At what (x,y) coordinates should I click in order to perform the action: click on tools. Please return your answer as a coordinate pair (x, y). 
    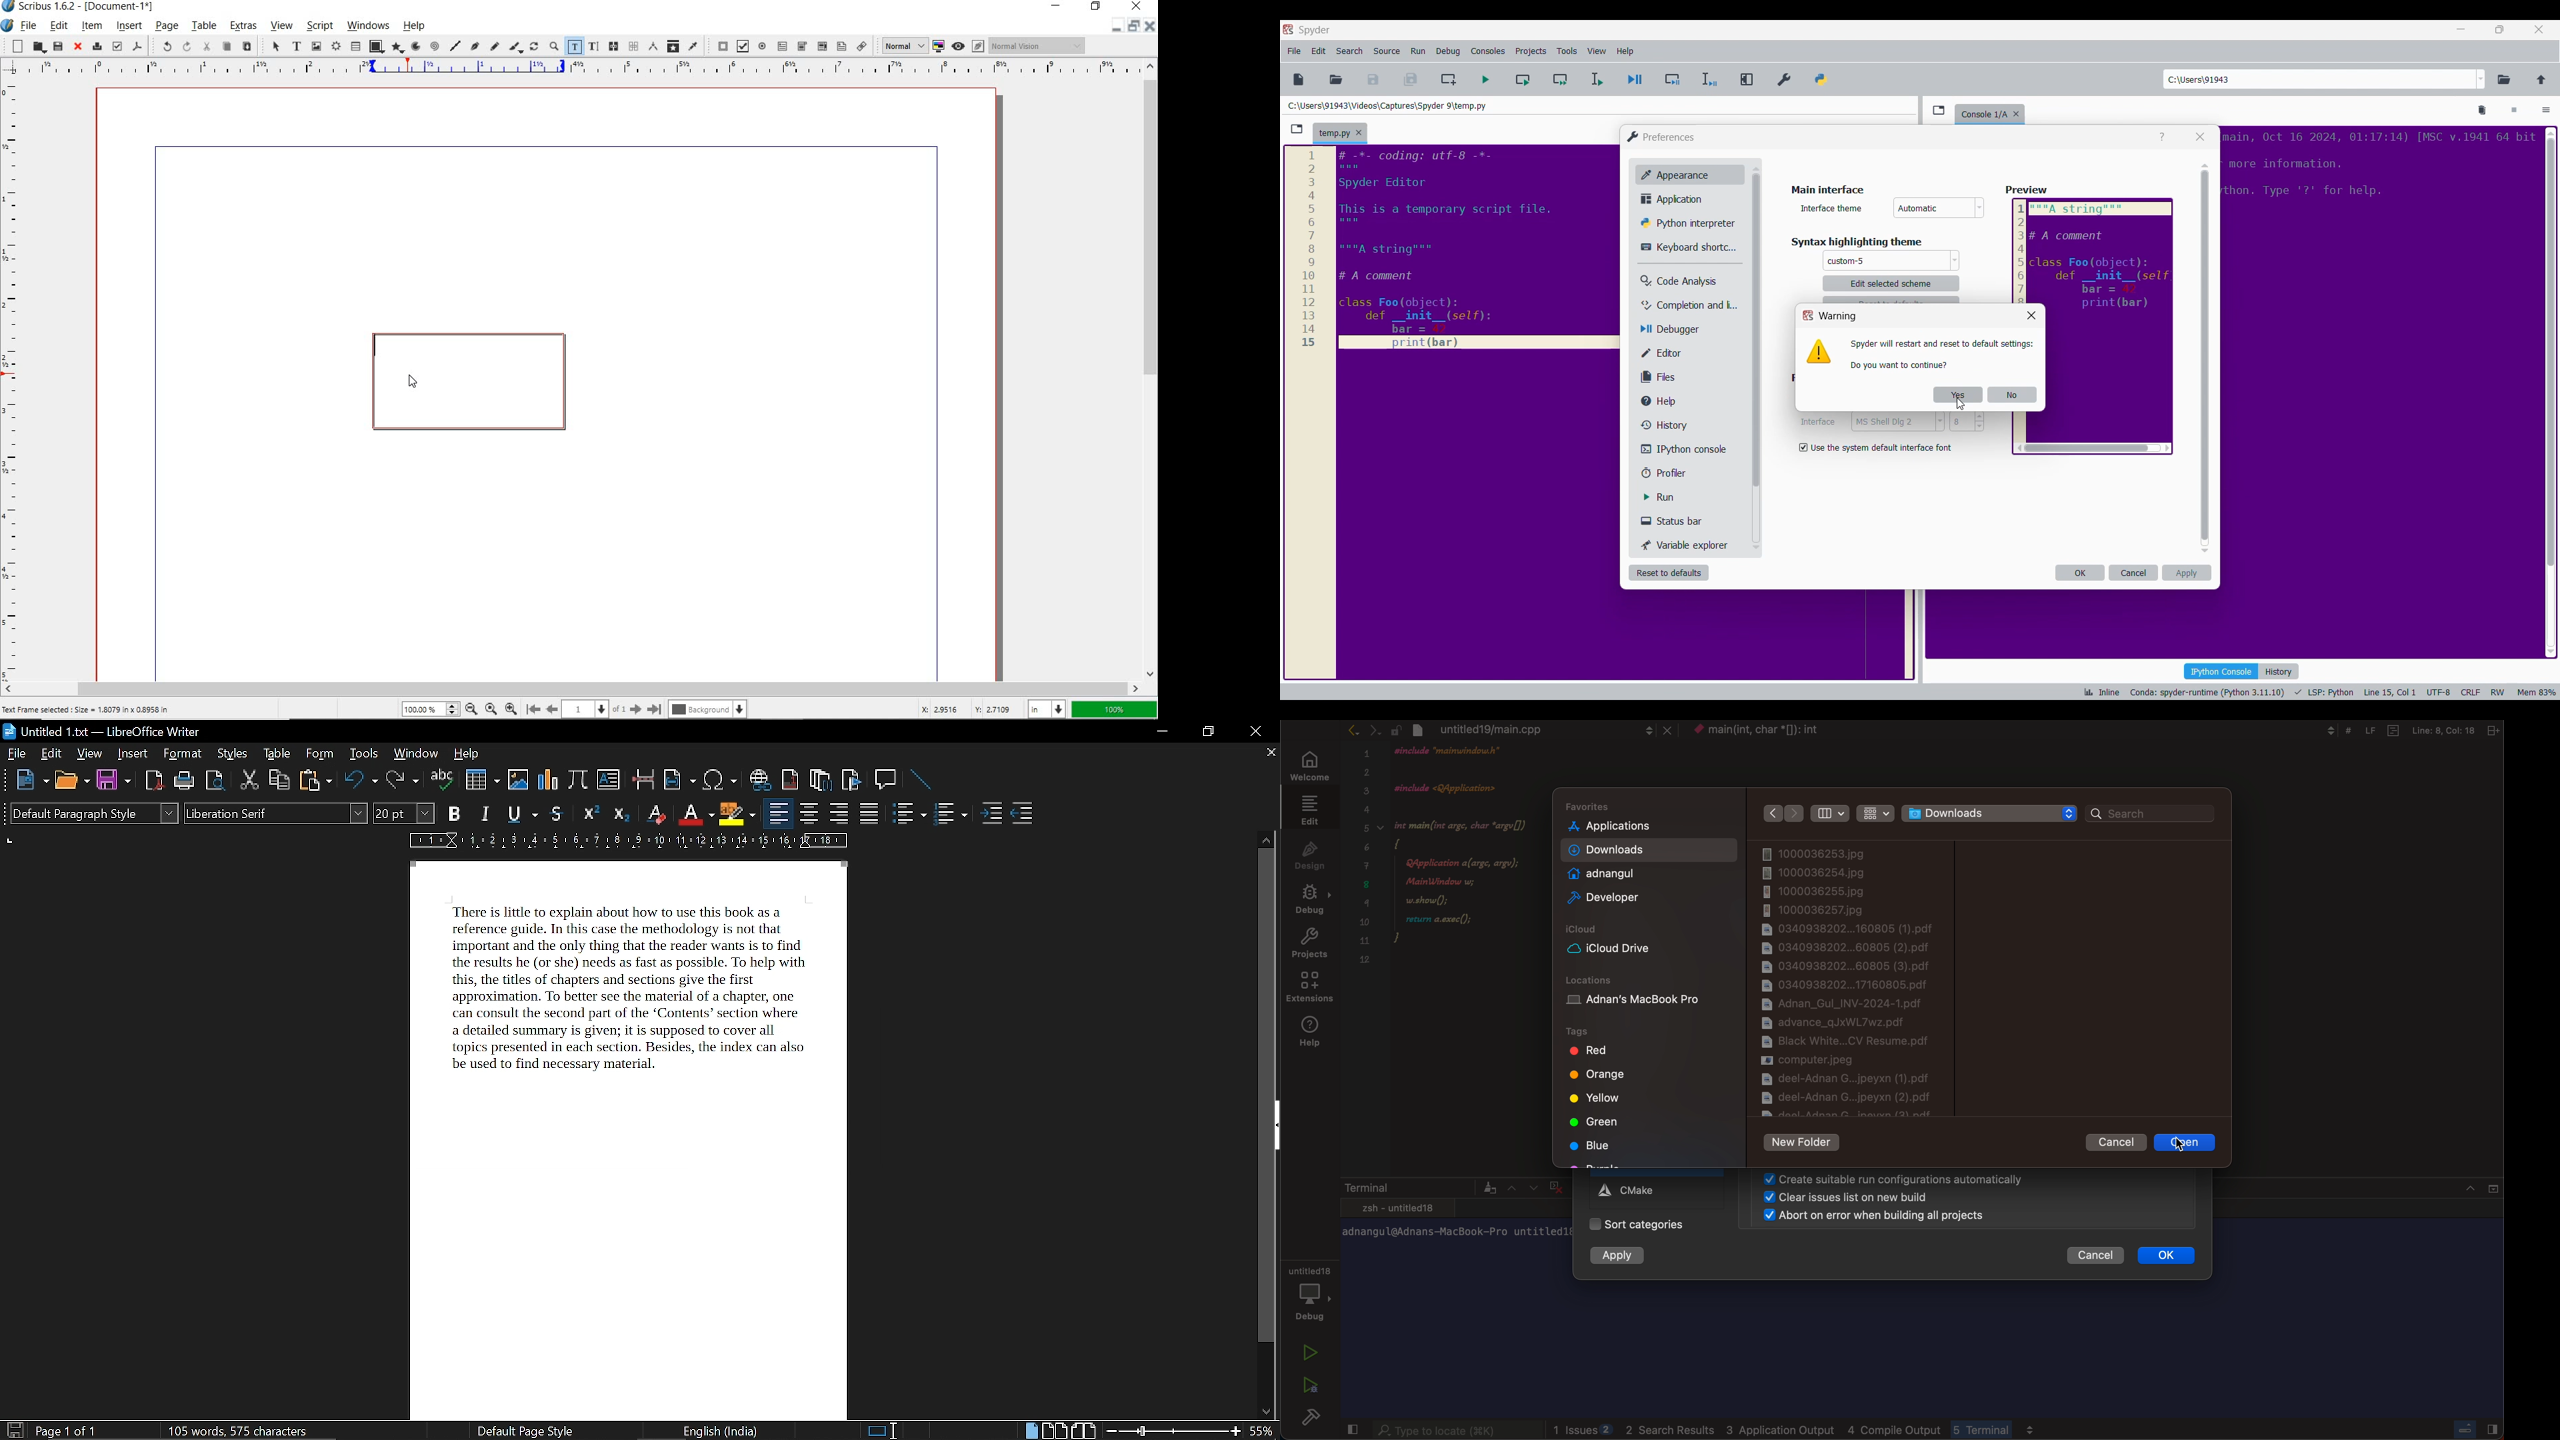
    Looking at the image, I should click on (362, 753).